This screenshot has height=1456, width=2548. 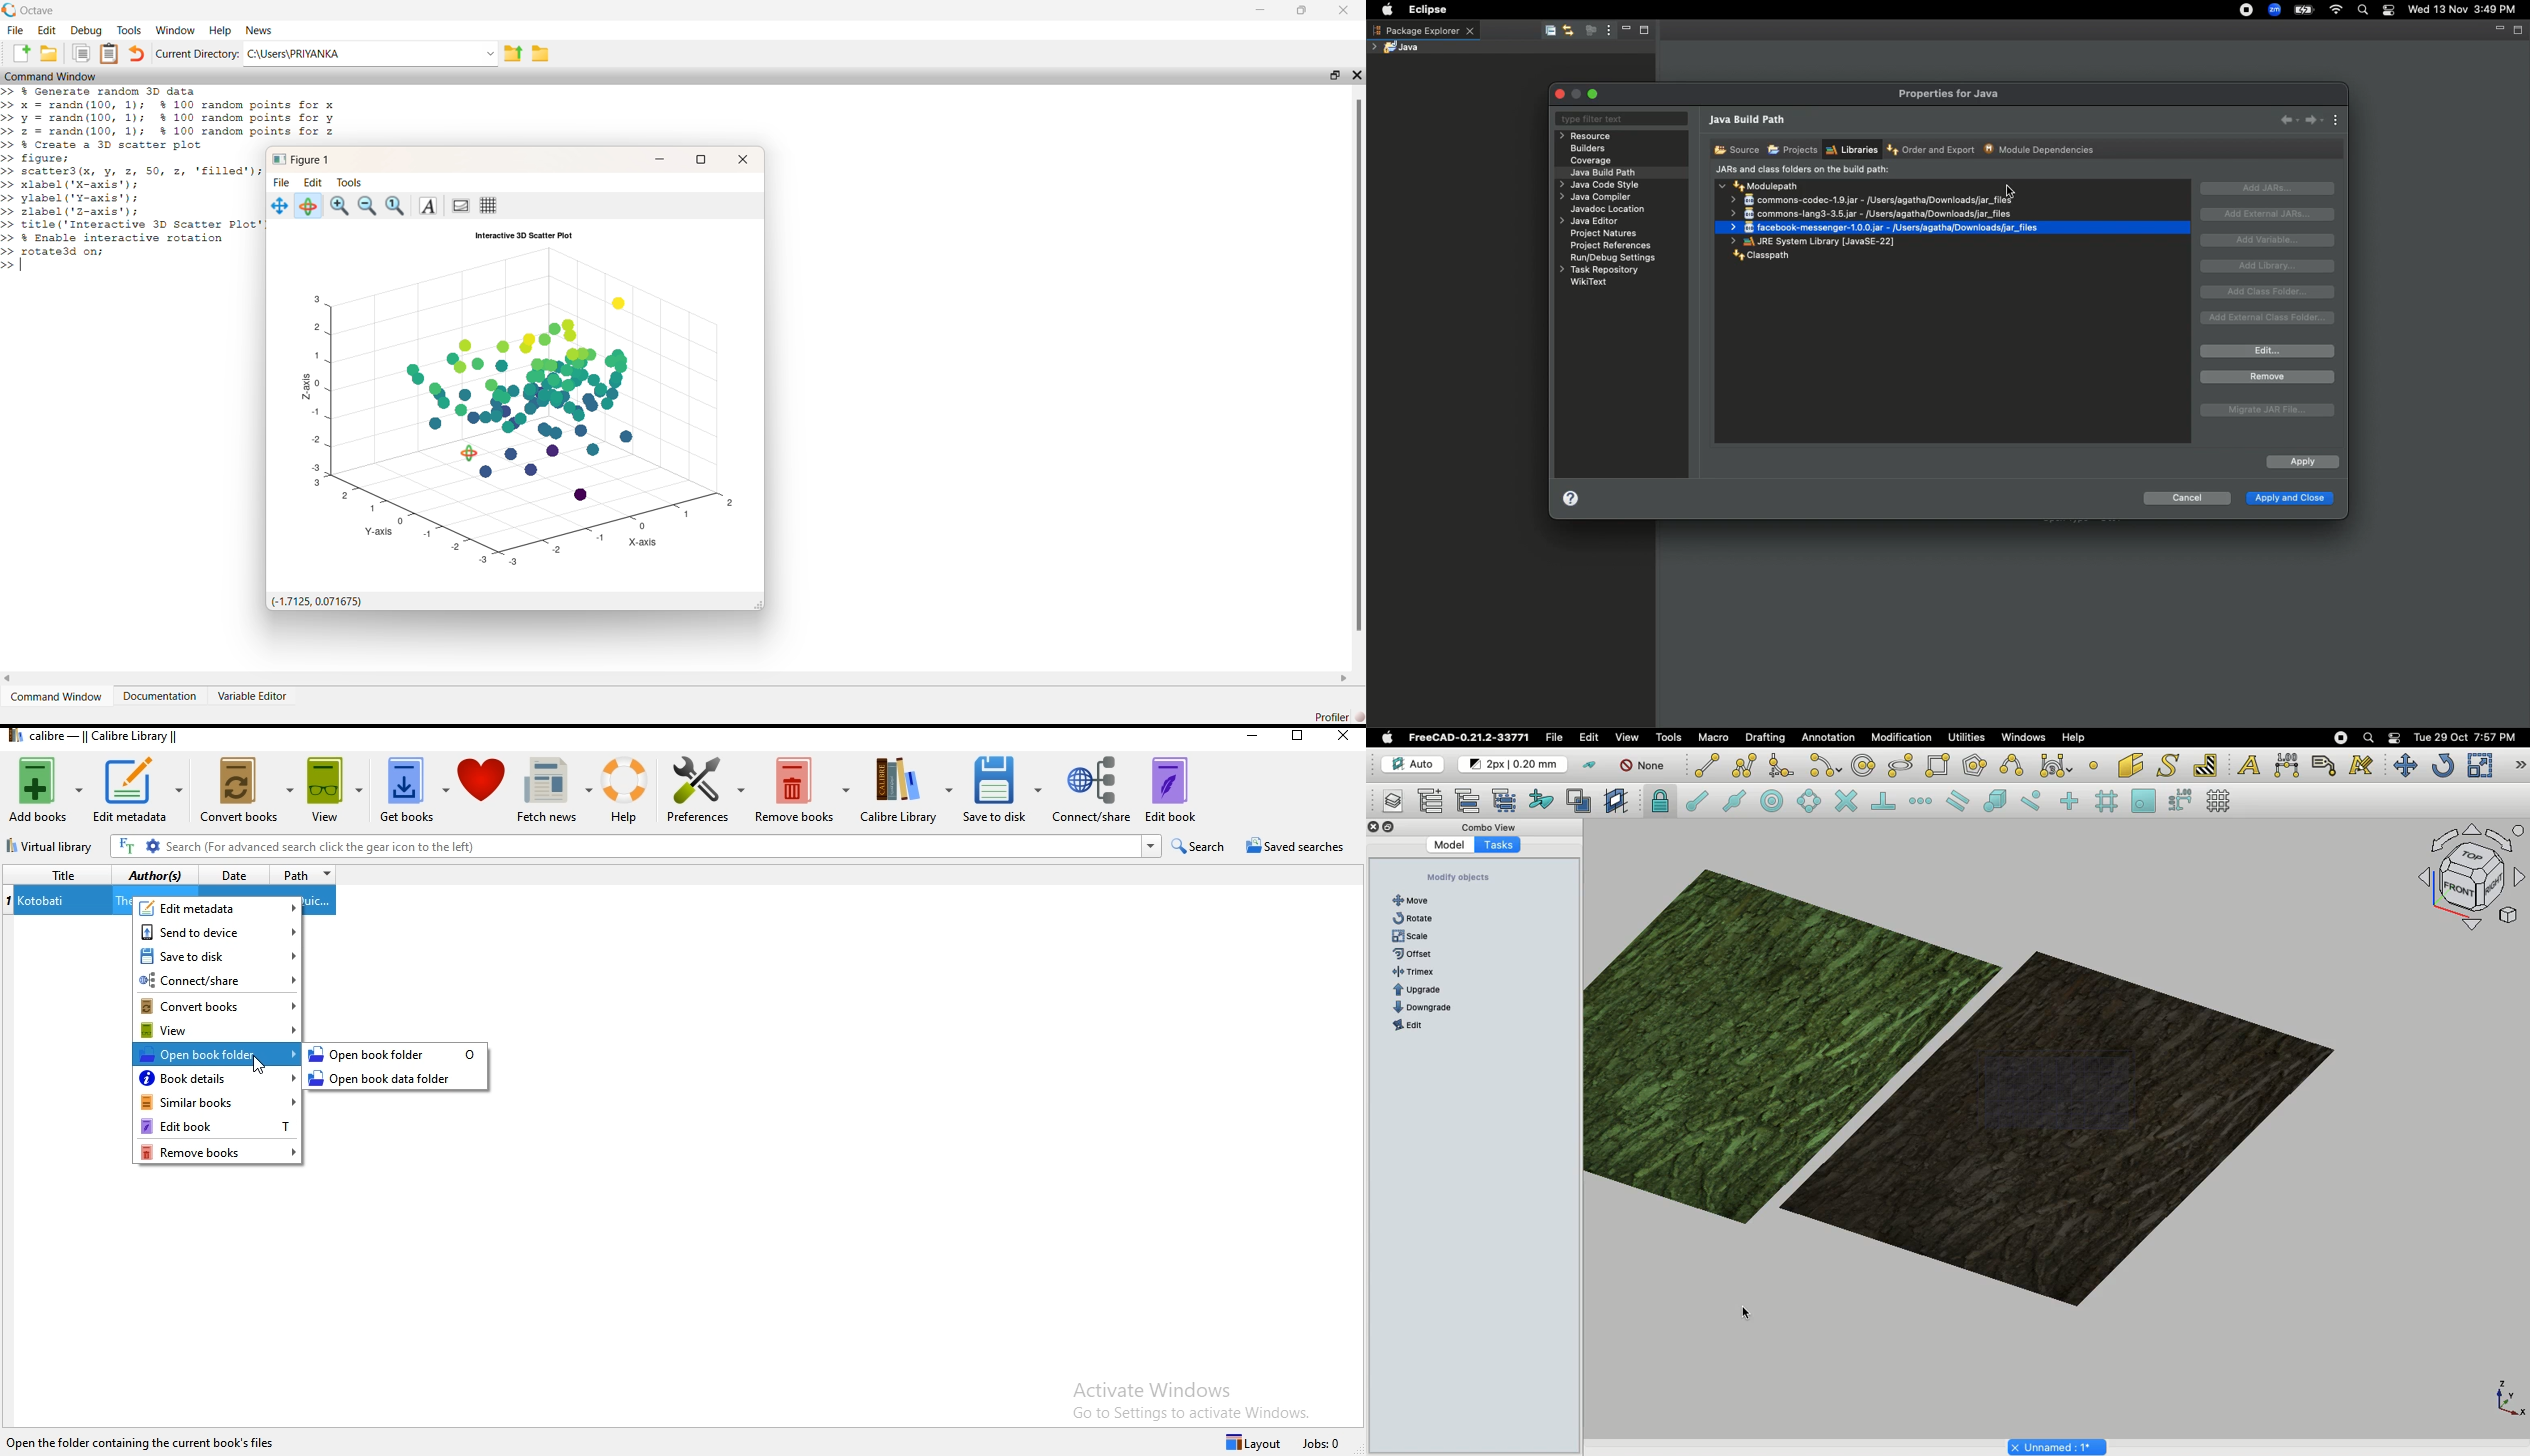 What do you see at coordinates (1958, 801) in the screenshot?
I see `Snap parallel` at bounding box center [1958, 801].